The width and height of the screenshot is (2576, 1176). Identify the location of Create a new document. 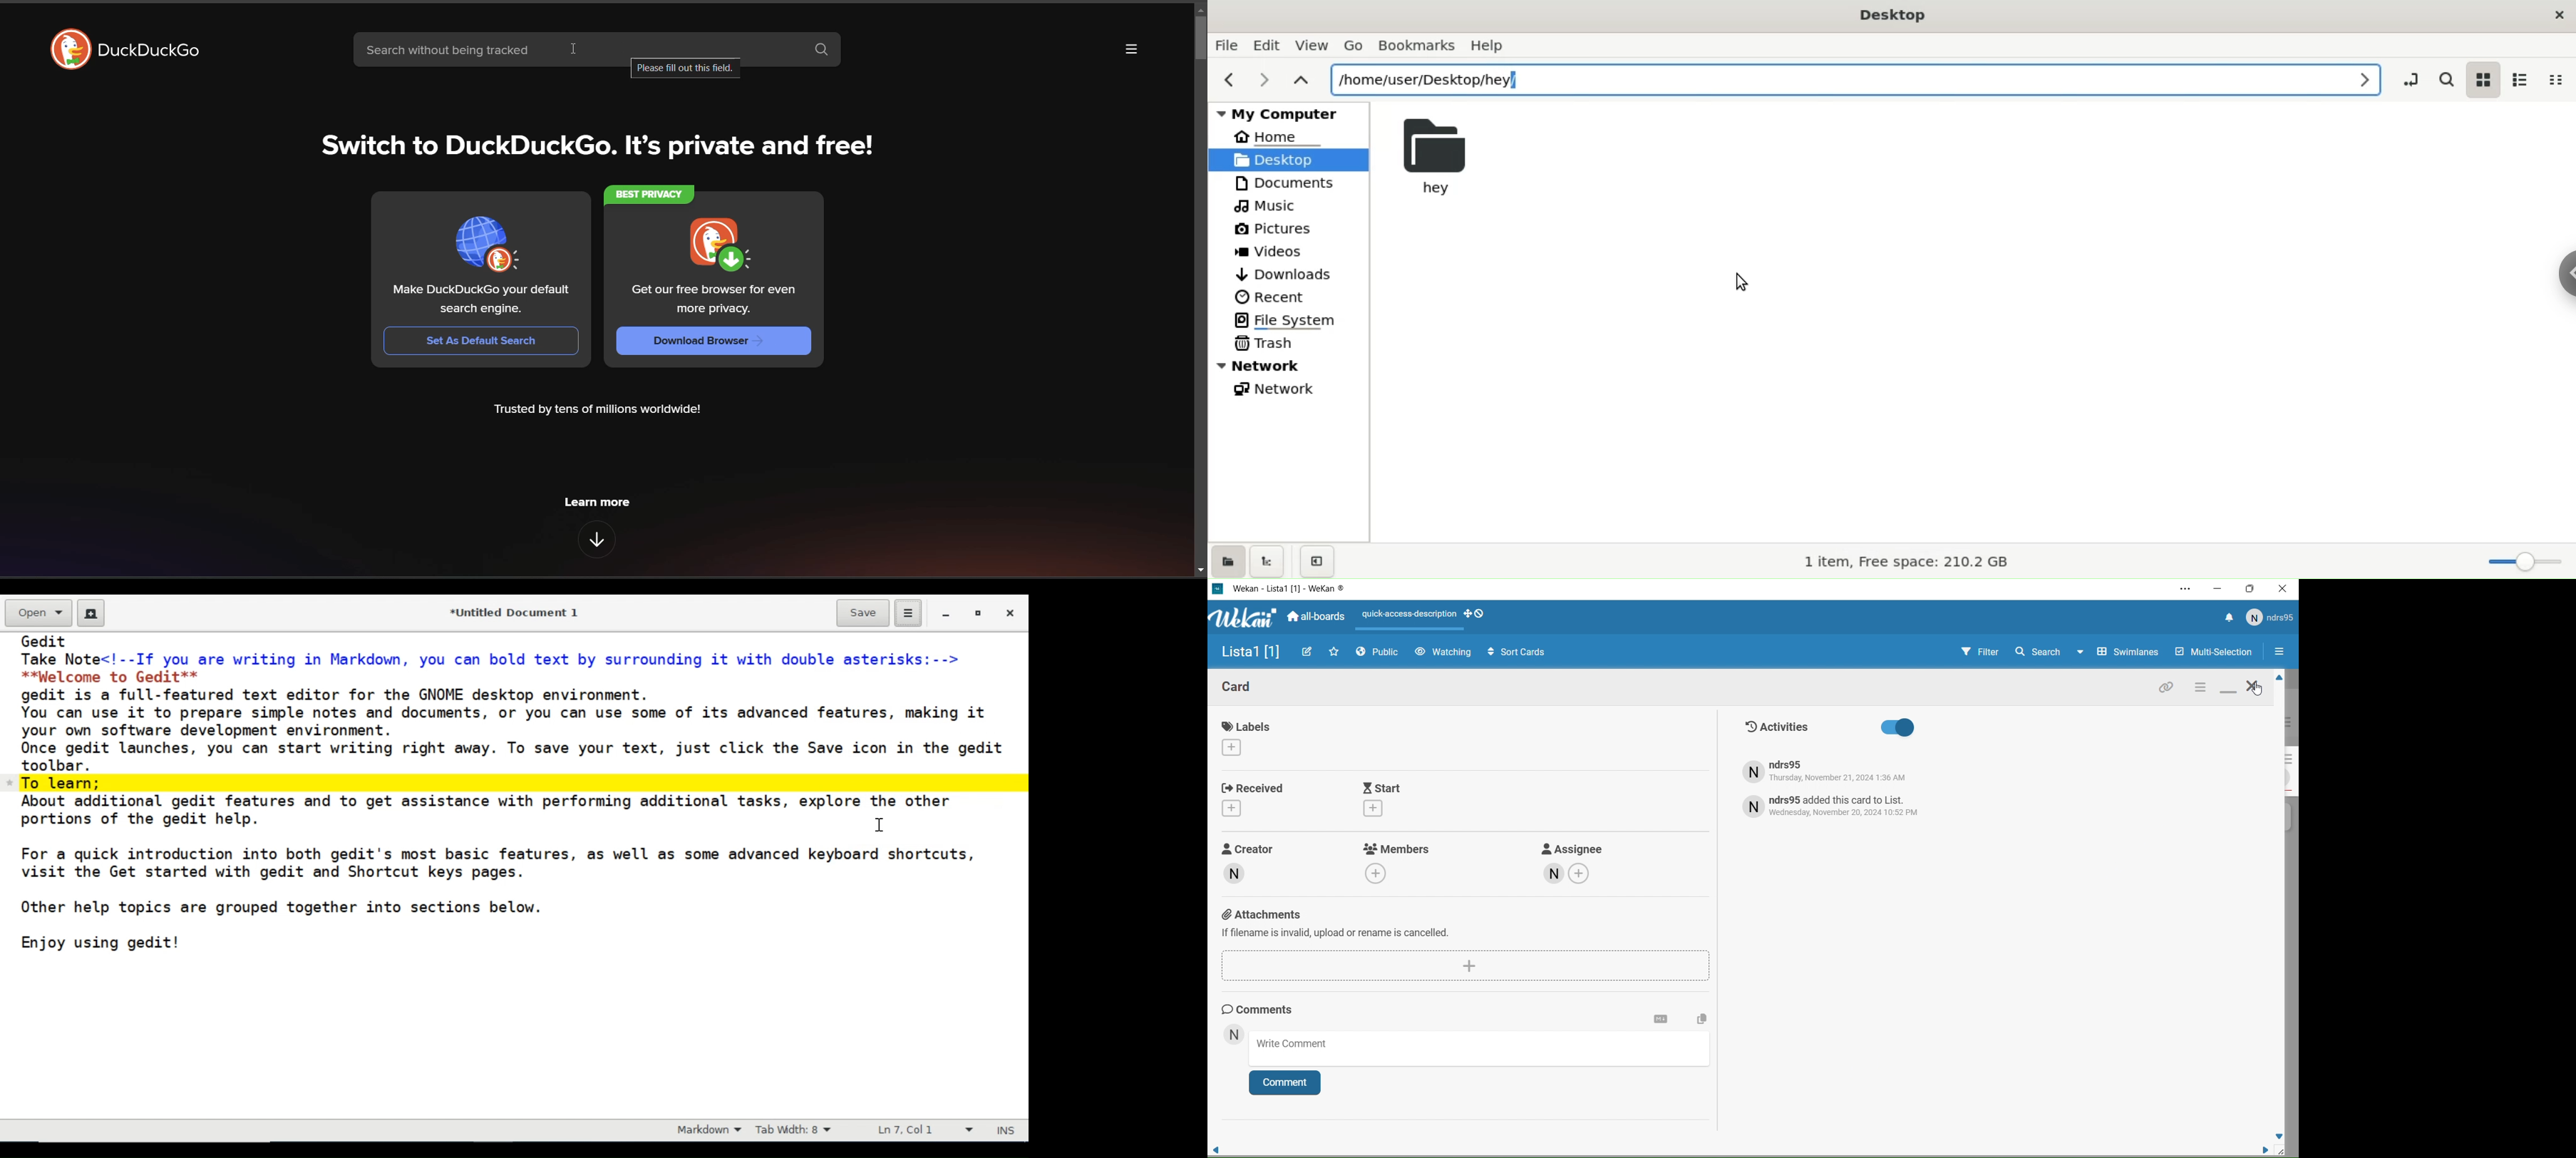
(92, 613).